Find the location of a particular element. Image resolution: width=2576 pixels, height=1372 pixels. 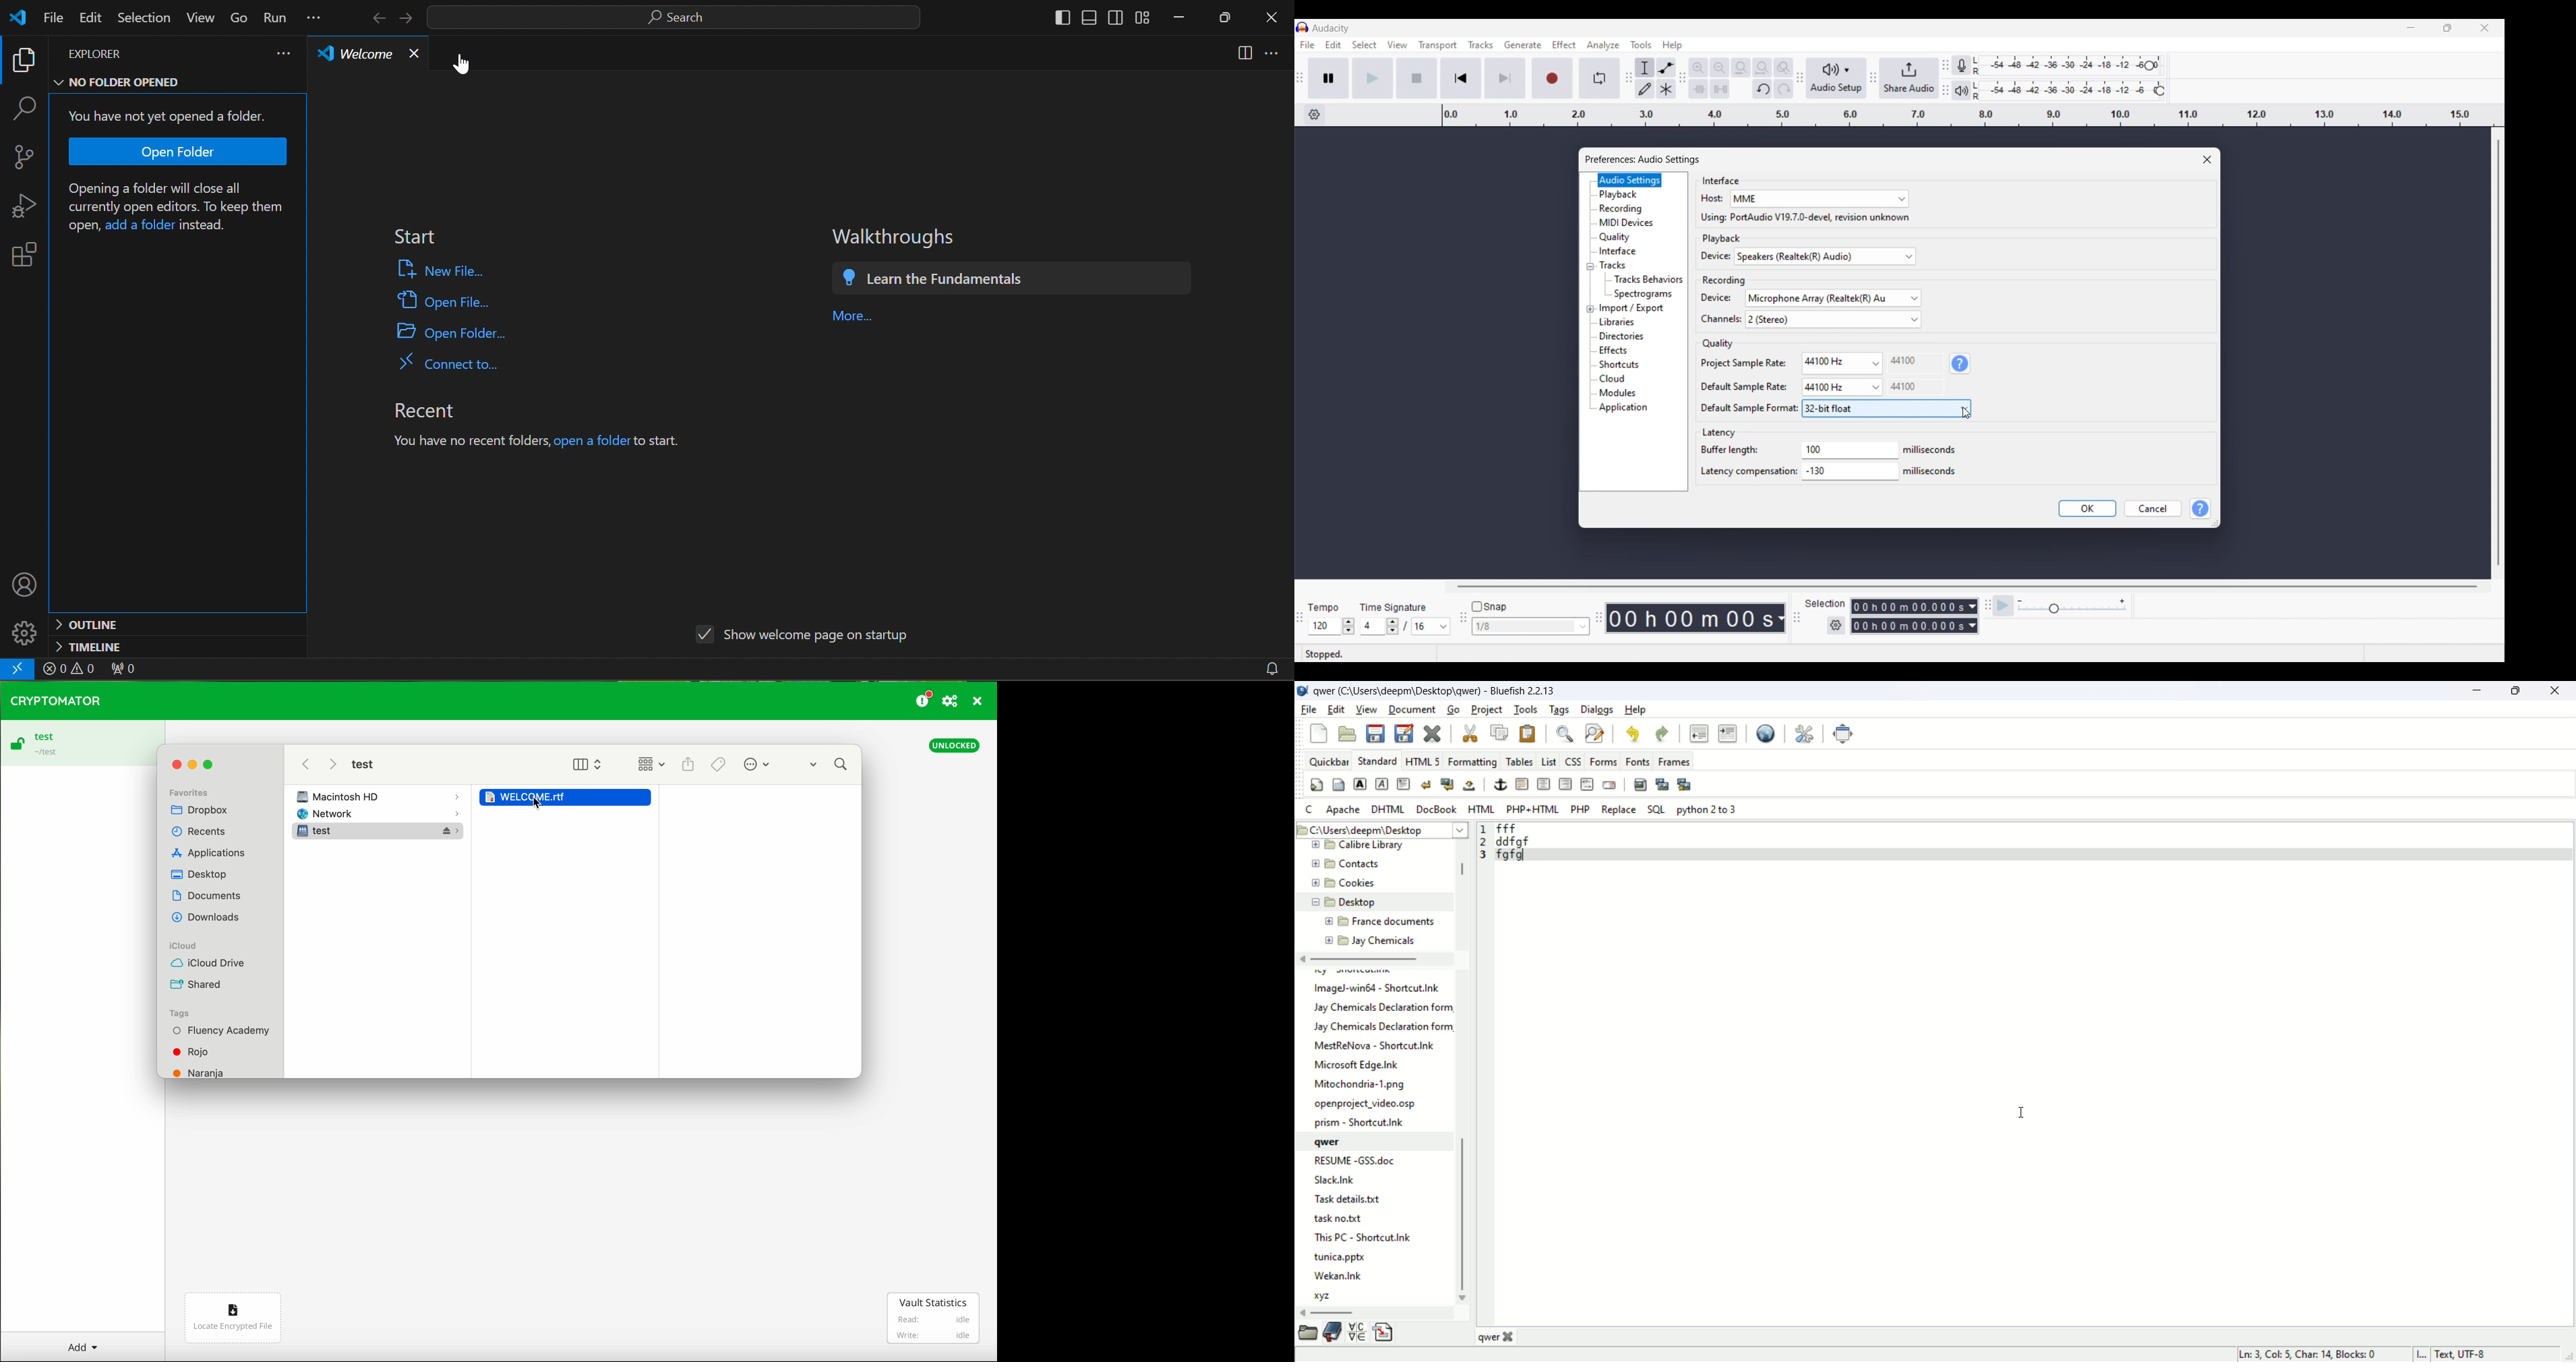

Type in buffer length is located at coordinates (1842, 449).